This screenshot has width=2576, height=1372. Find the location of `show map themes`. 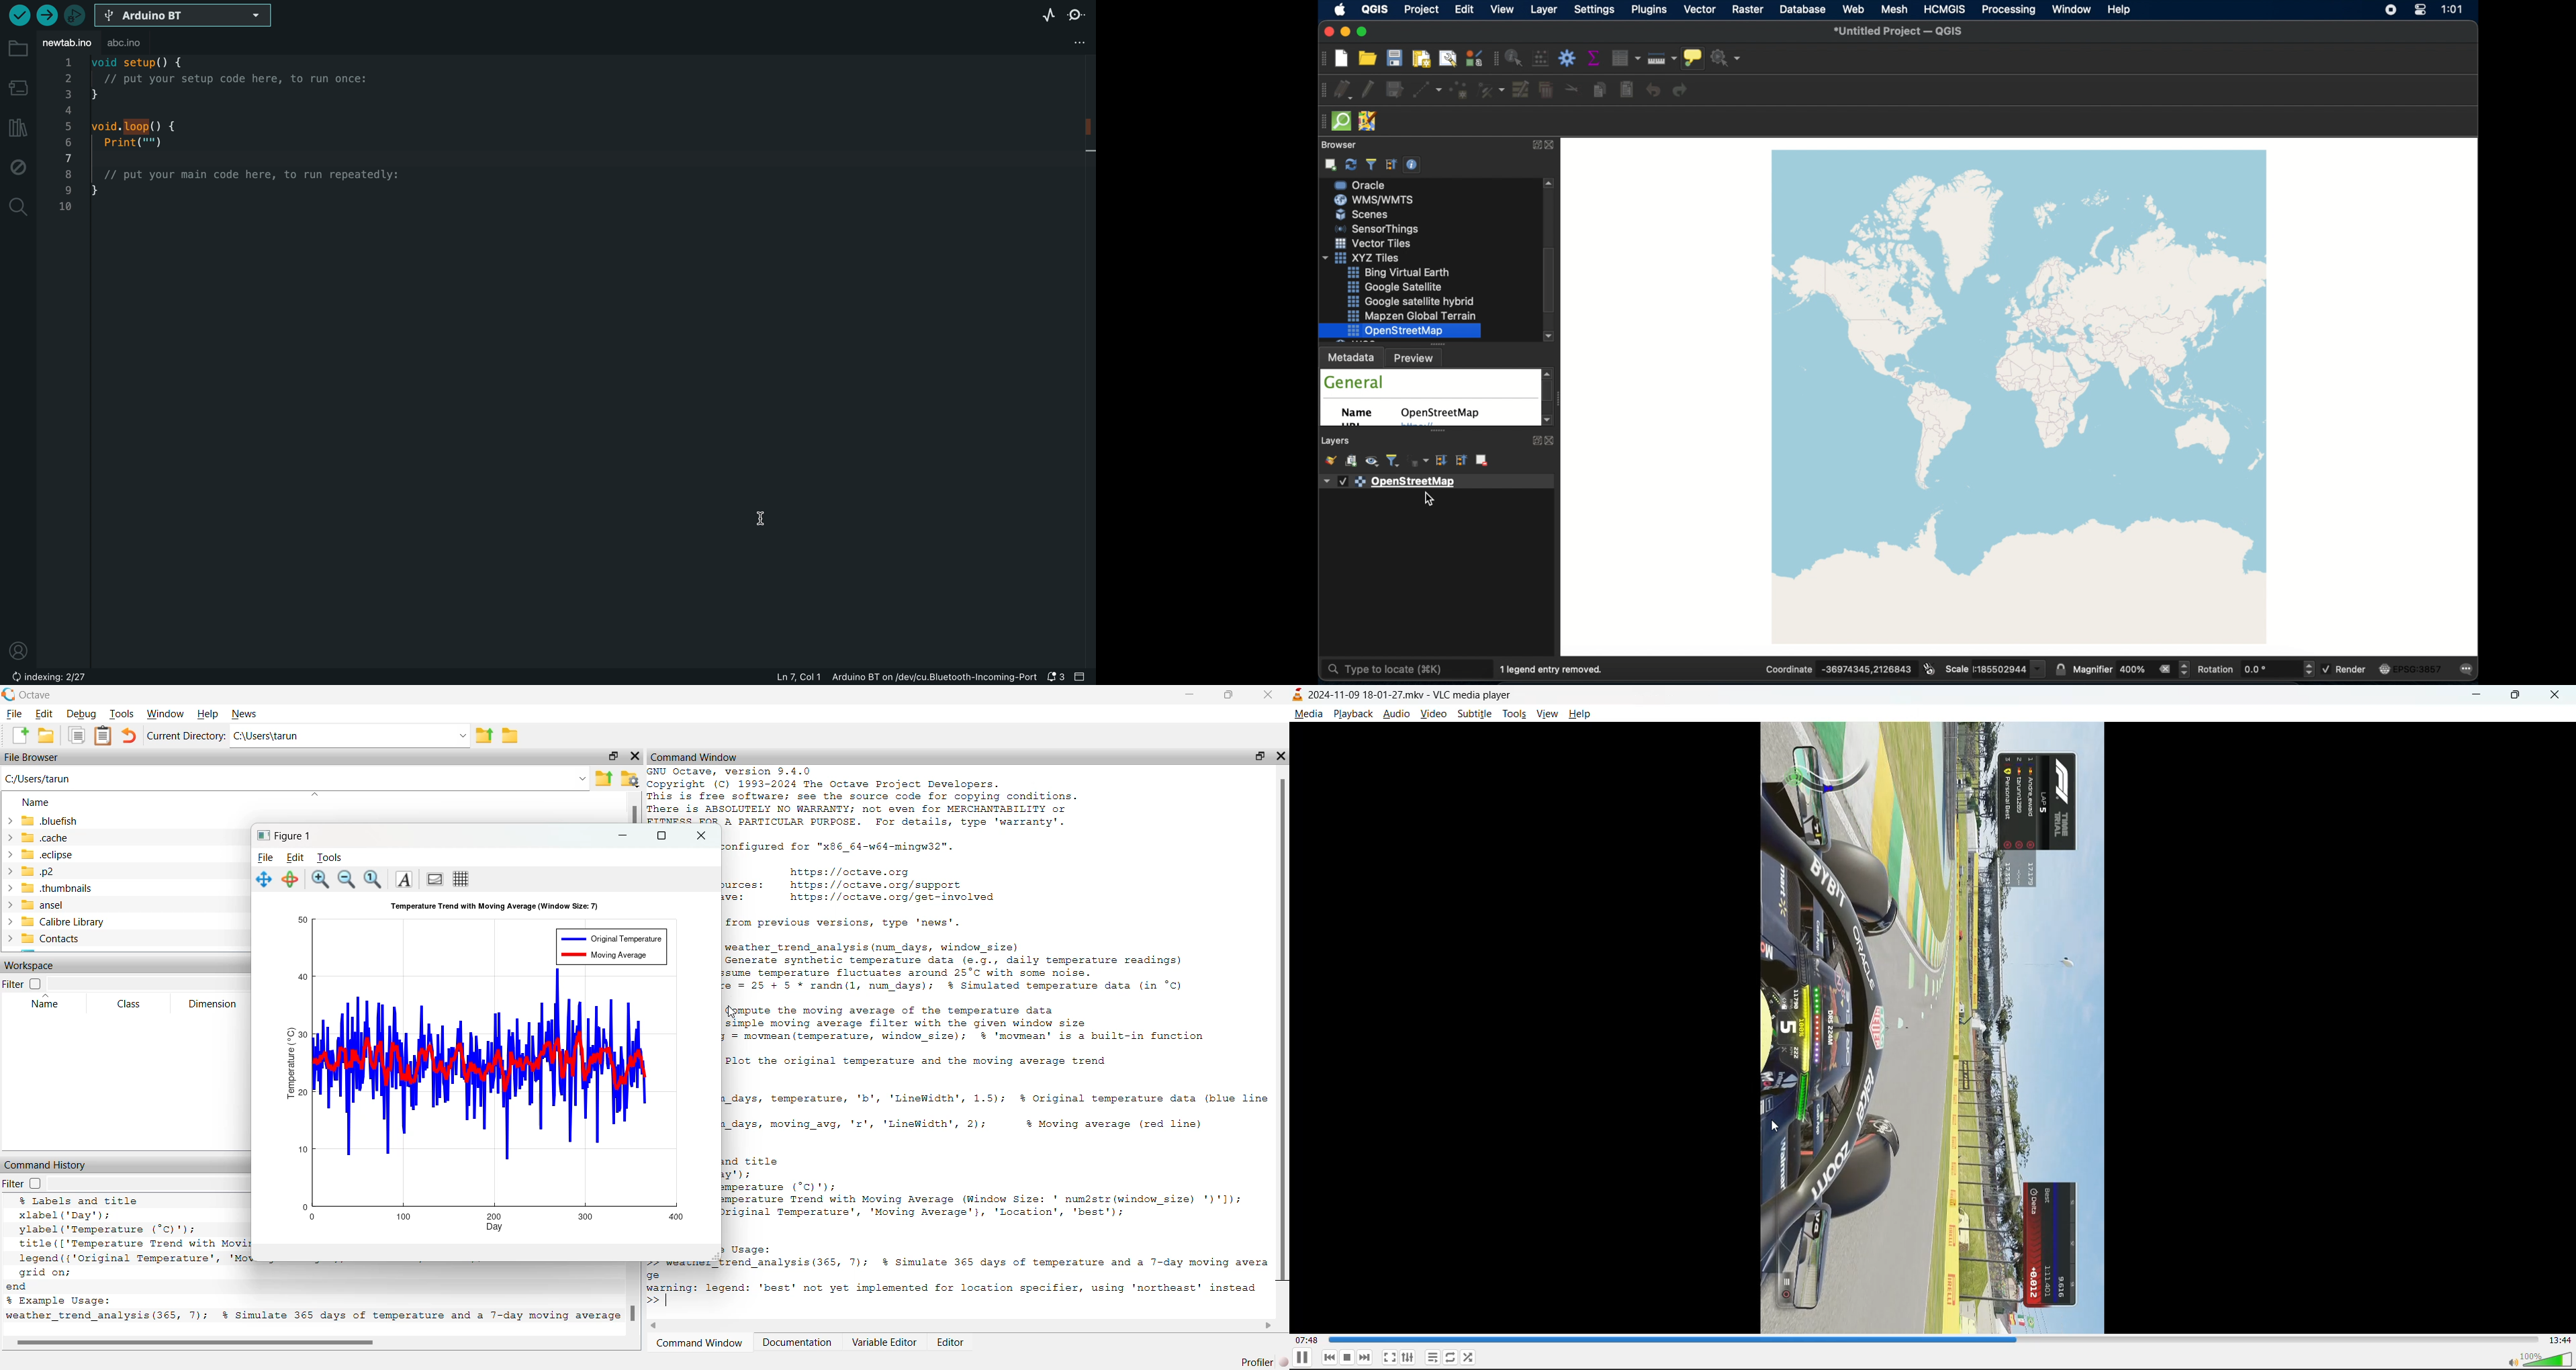

show map themes is located at coordinates (1371, 462).